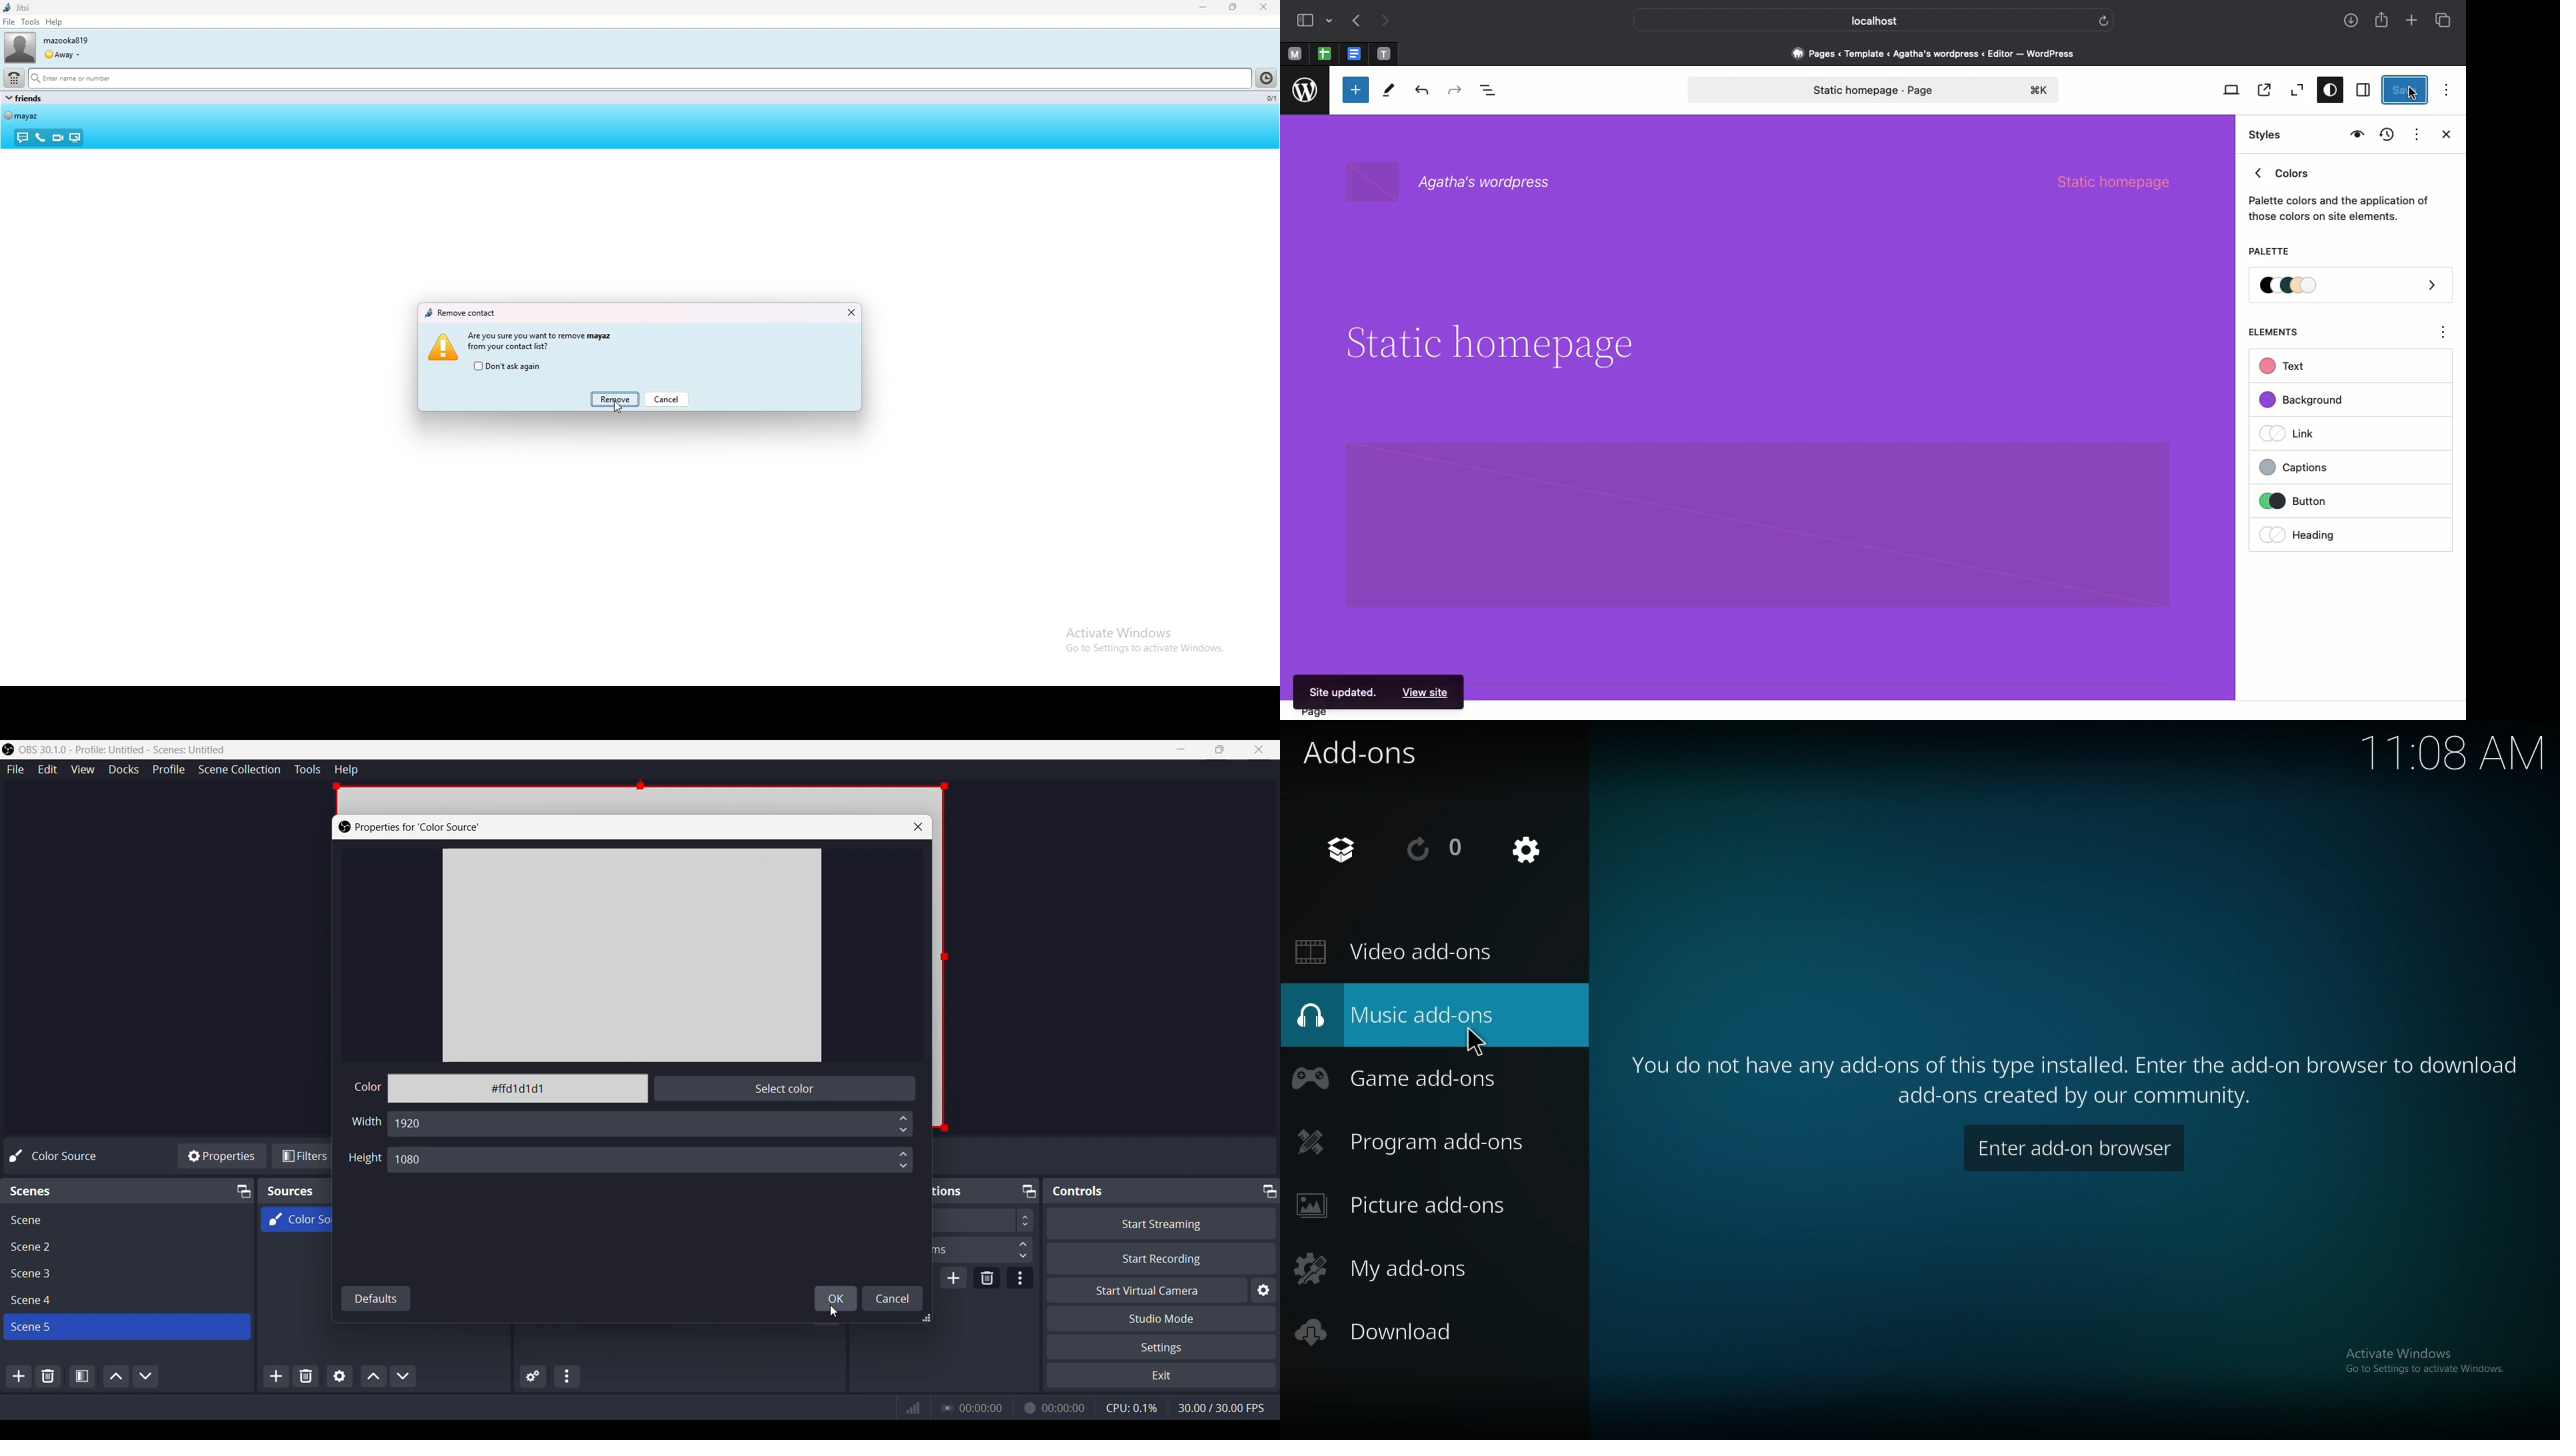 The width and height of the screenshot is (2576, 1456). What do you see at coordinates (1356, 54) in the screenshot?
I see `Pinned tab` at bounding box center [1356, 54].